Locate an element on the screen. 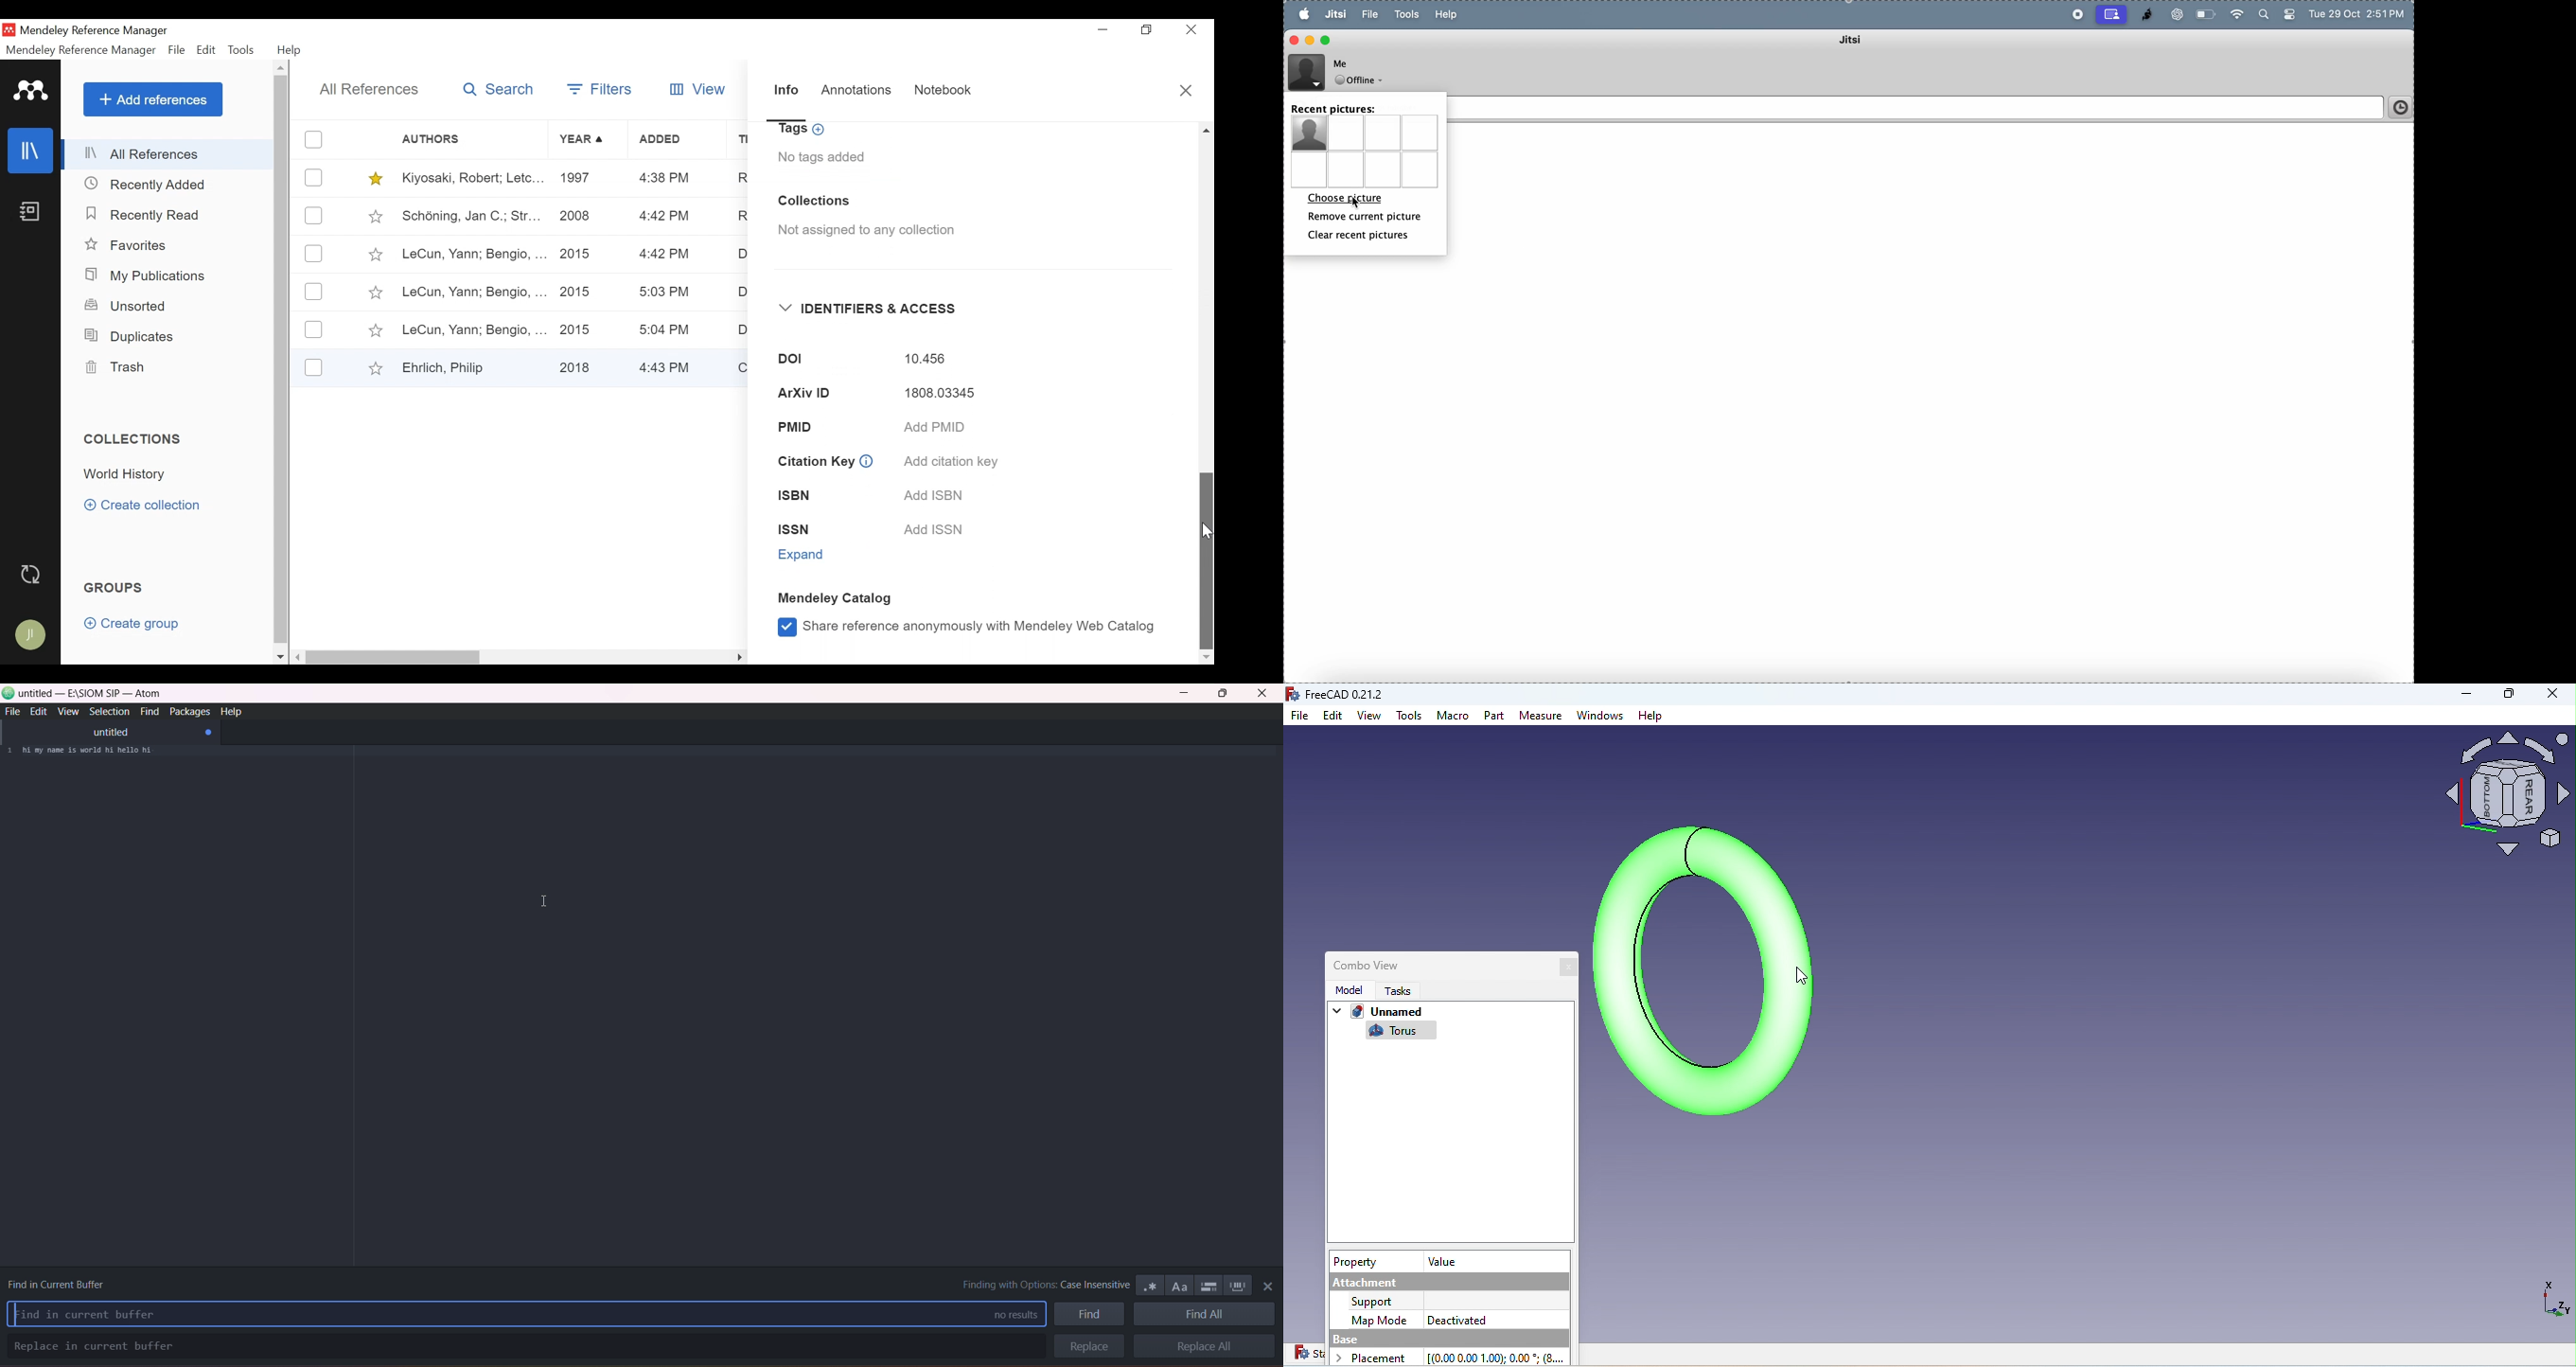 The width and height of the screenshot is (2576, 1372). scroll right is located at coordinates (739, 656).